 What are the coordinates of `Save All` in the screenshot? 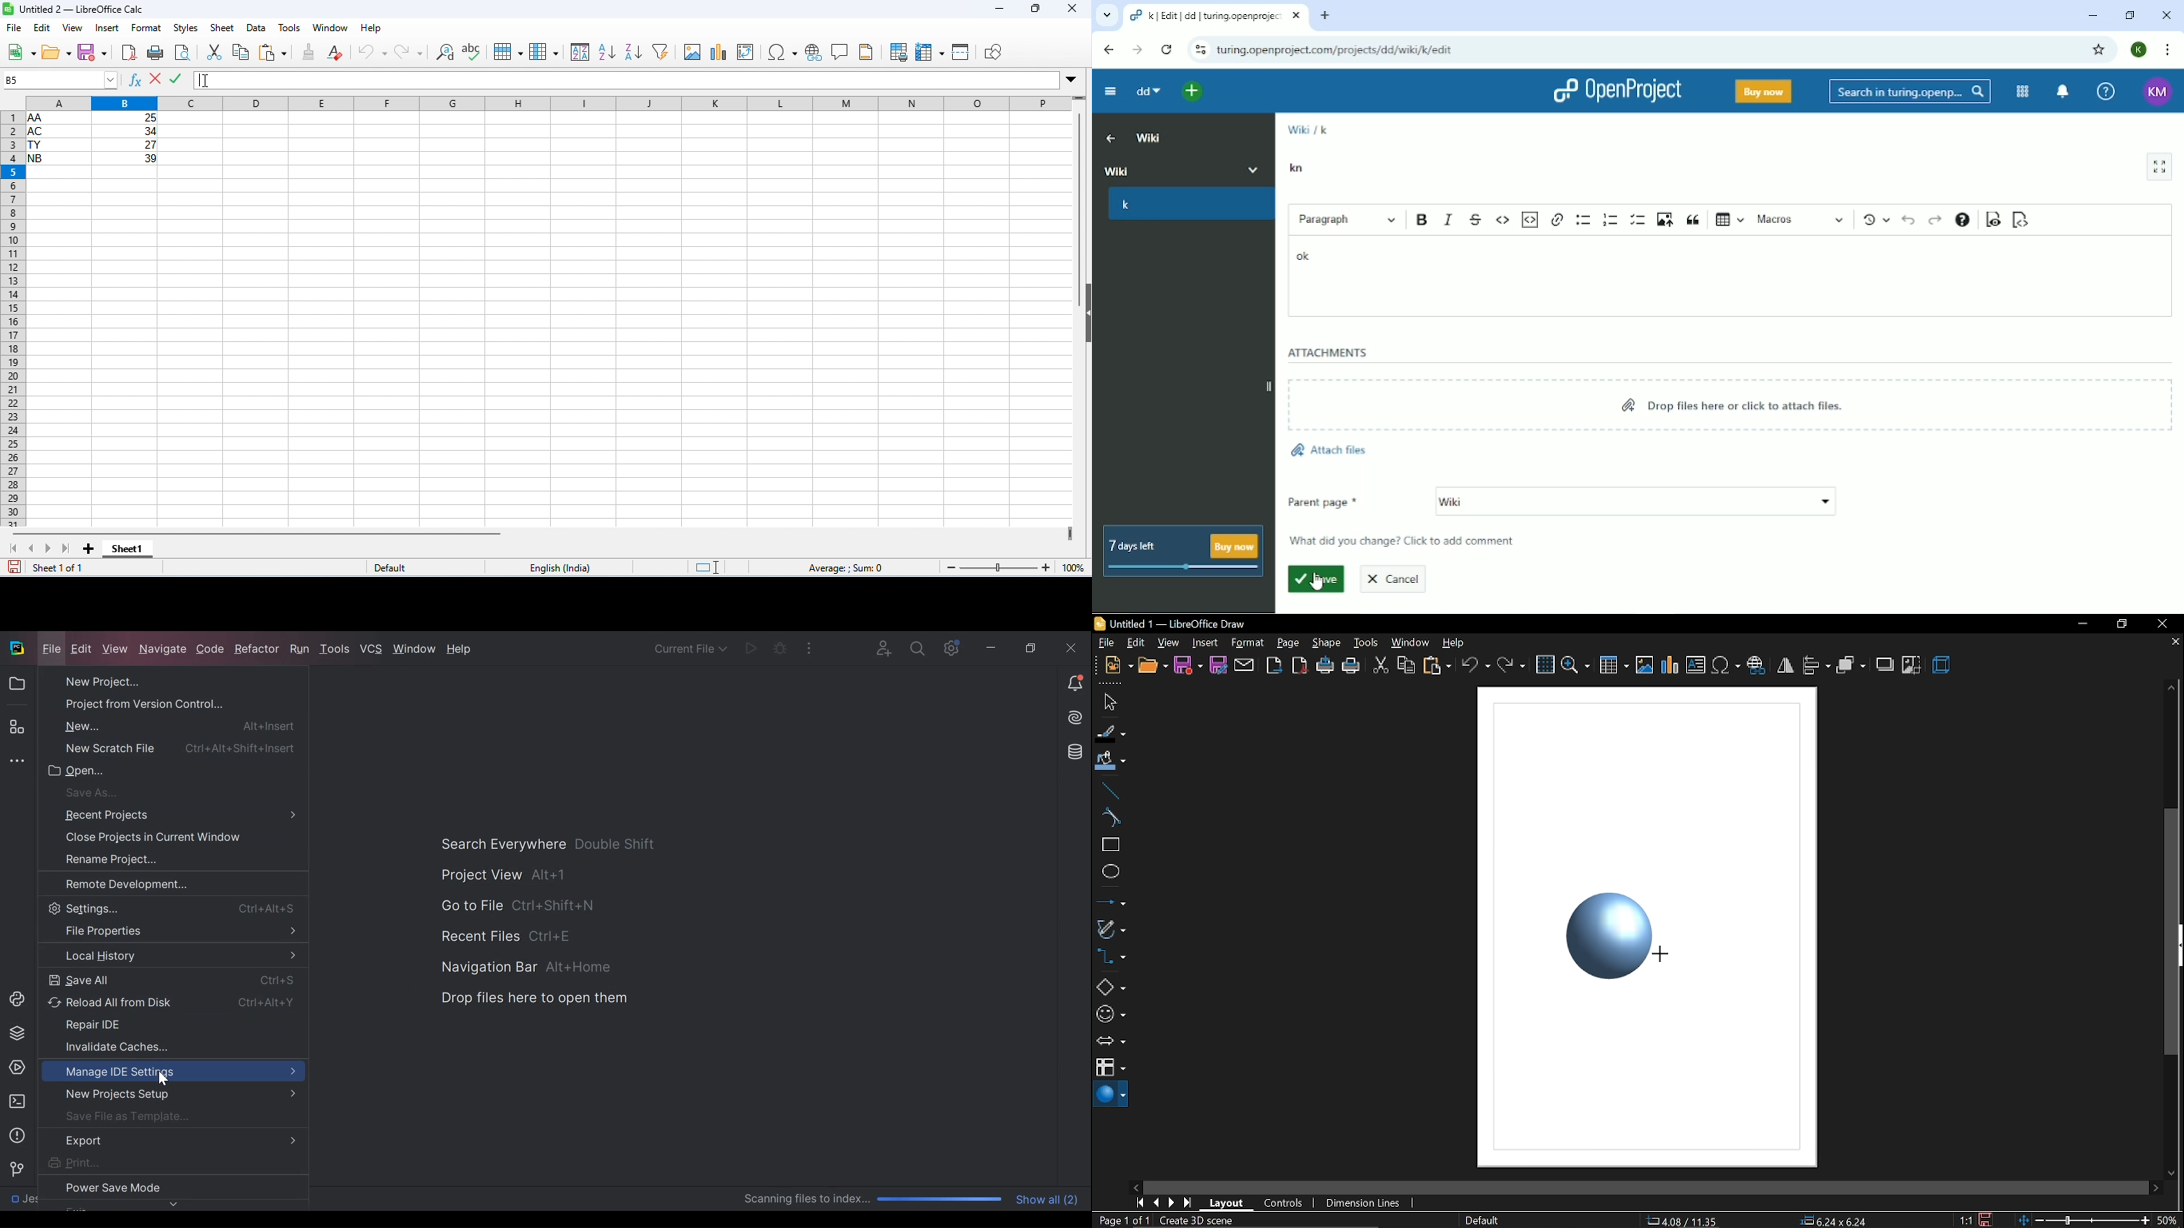 It's located at (168, 981).